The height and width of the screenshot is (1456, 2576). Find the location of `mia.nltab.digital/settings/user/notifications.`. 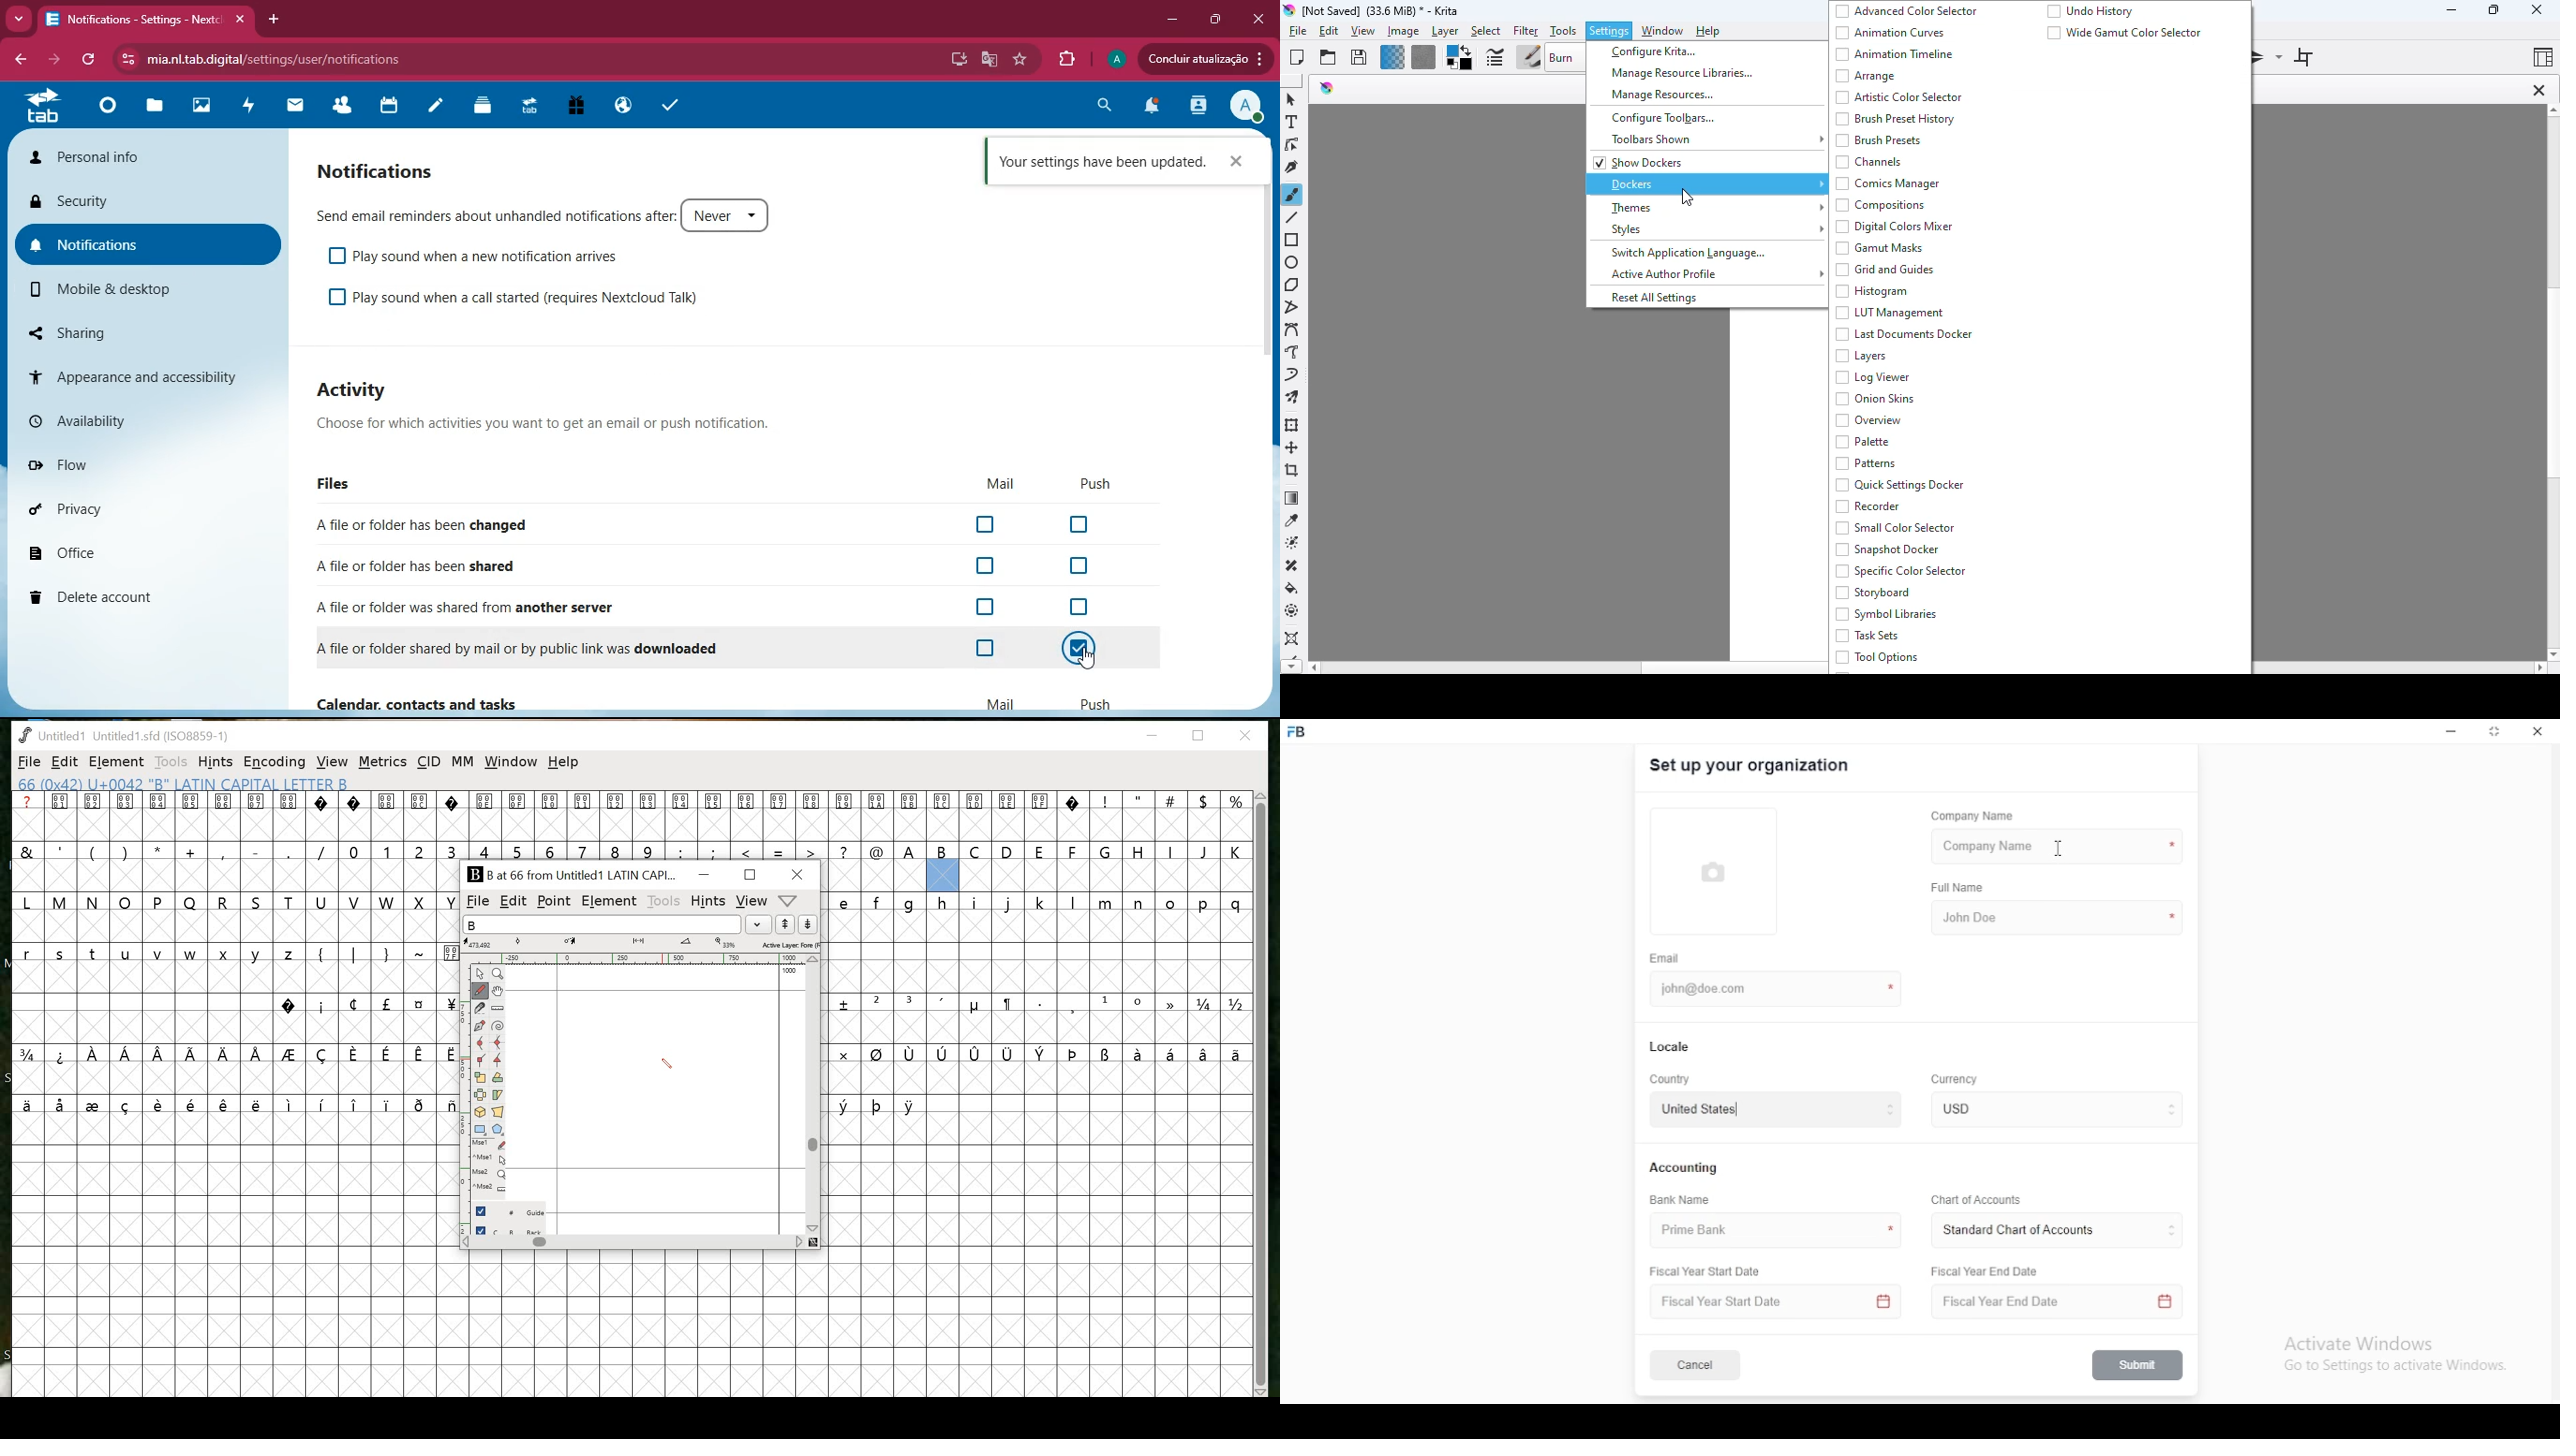

mia.nltab.digital/settings/user/notifications. is located at coordinates (275, 62).